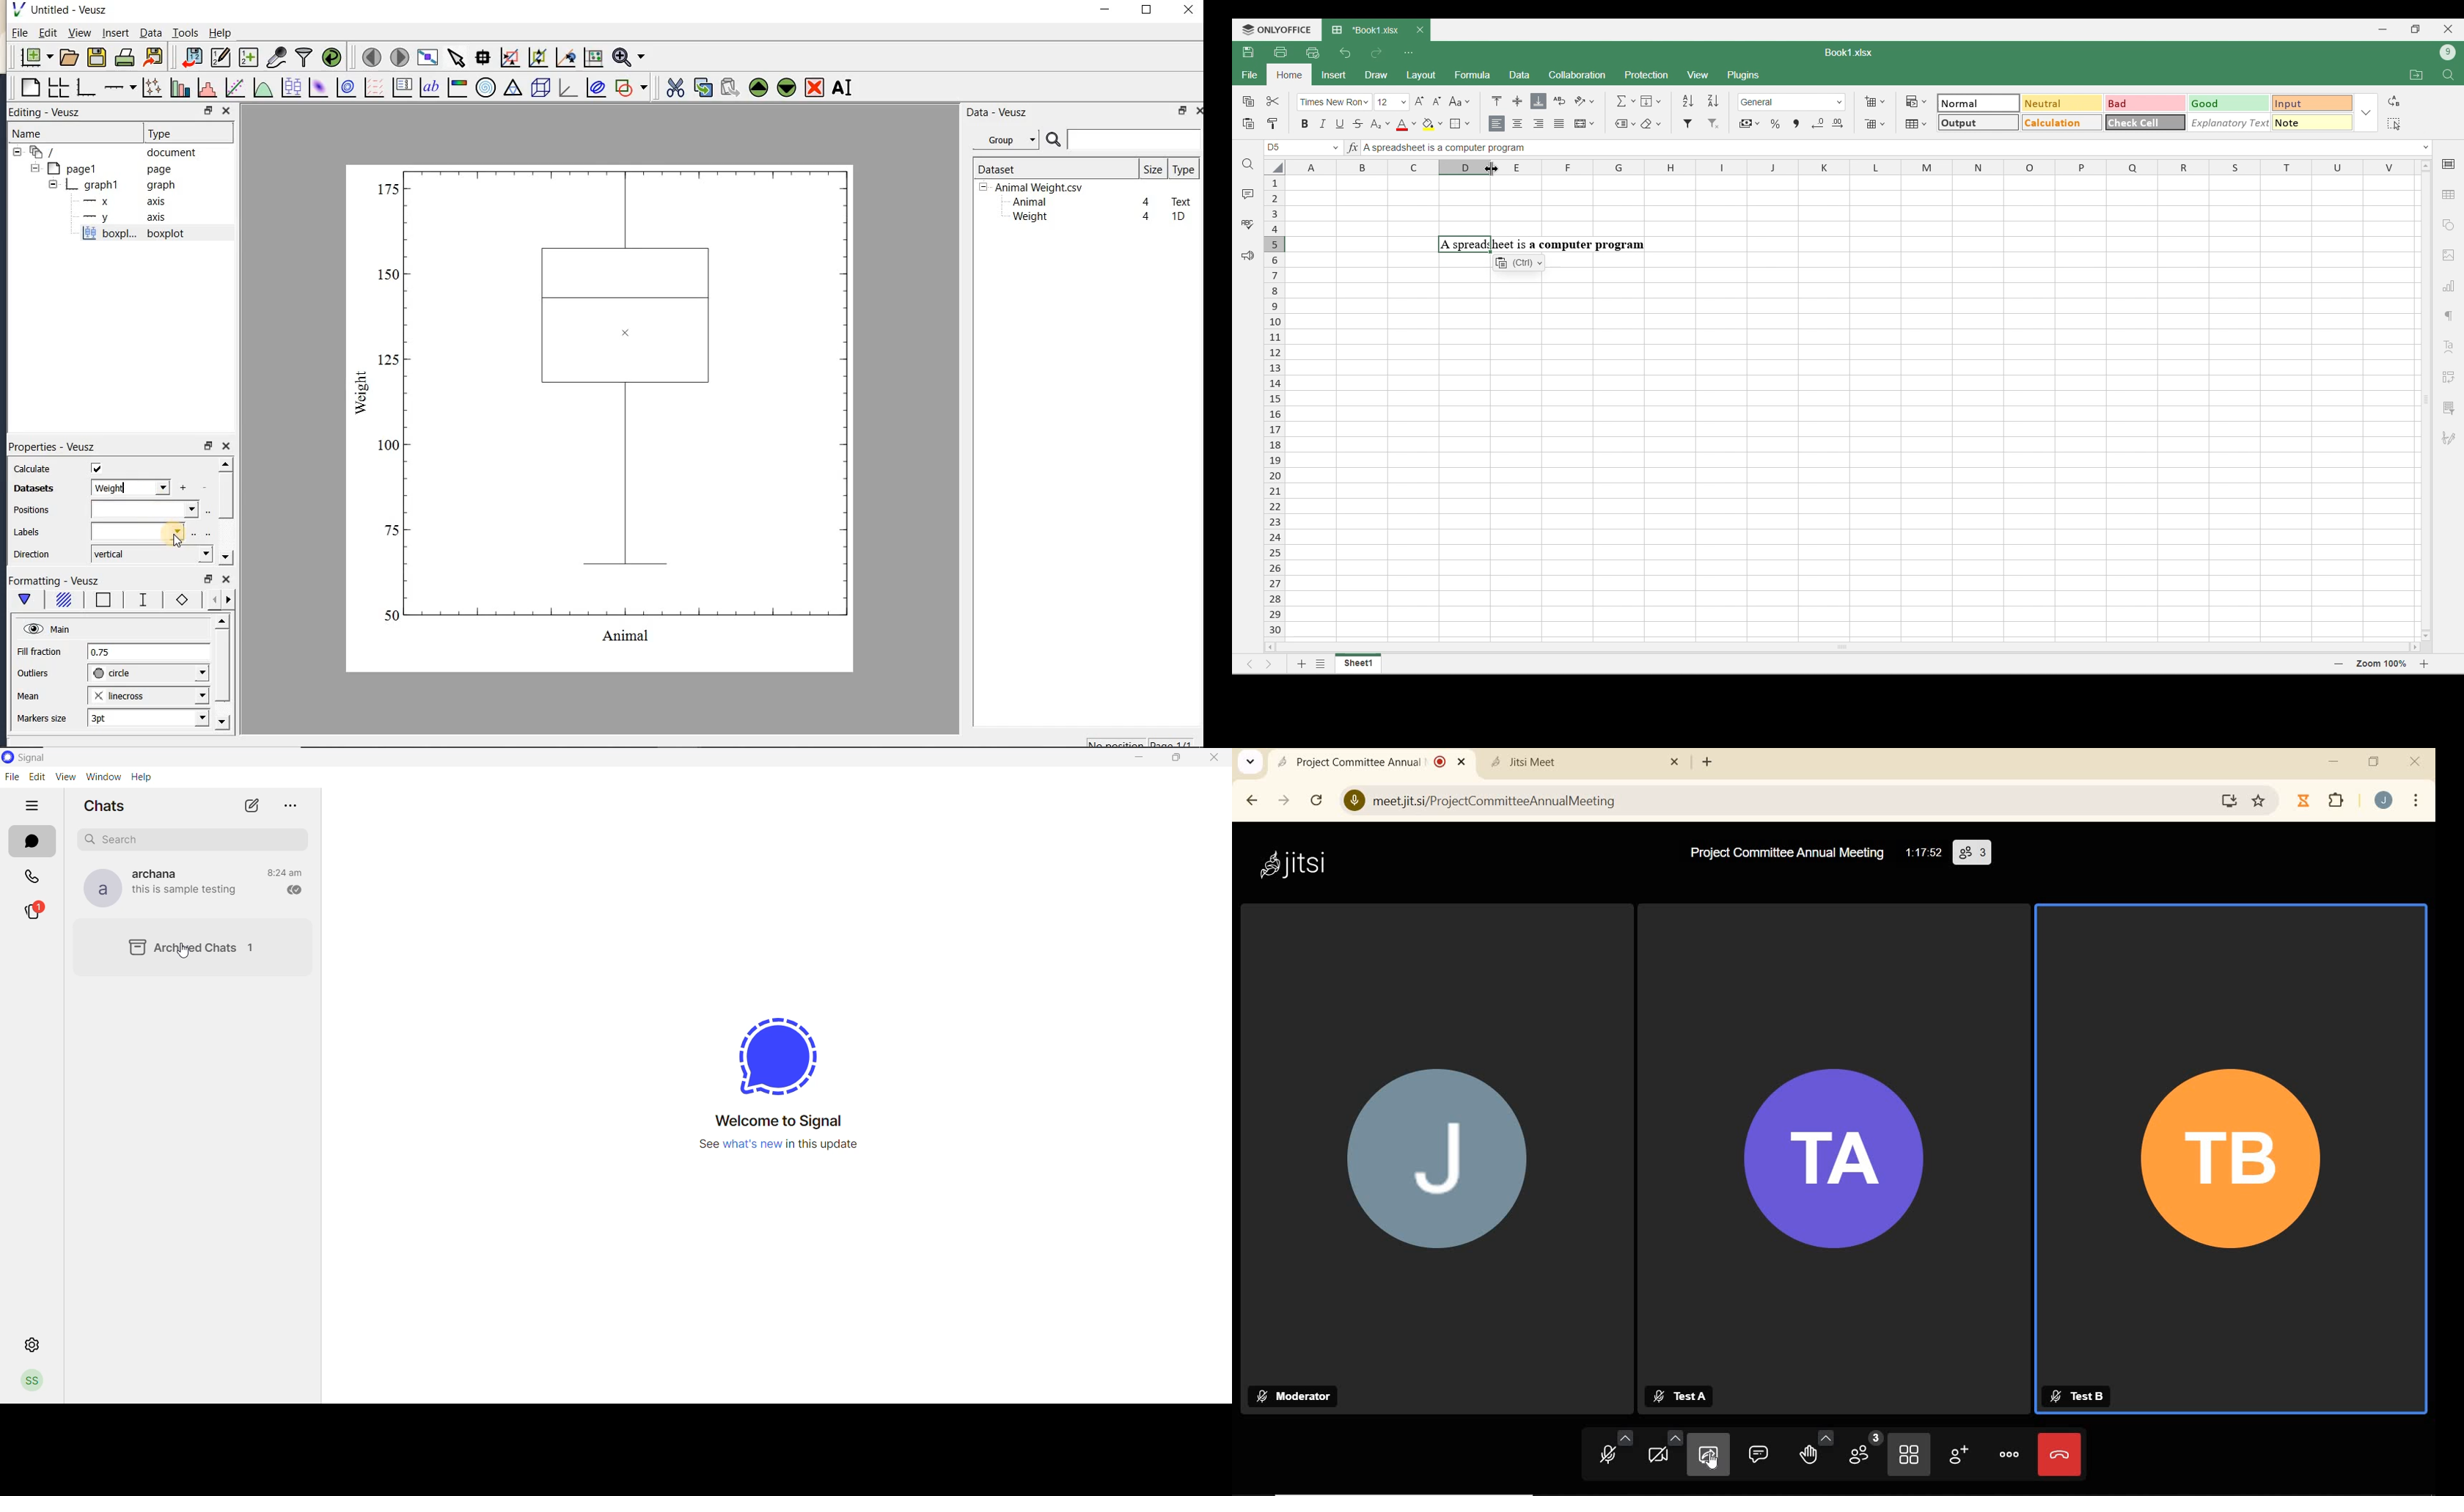  Describe the element at coordinates (12, 778) in the screenshot. I see `file` at that location.